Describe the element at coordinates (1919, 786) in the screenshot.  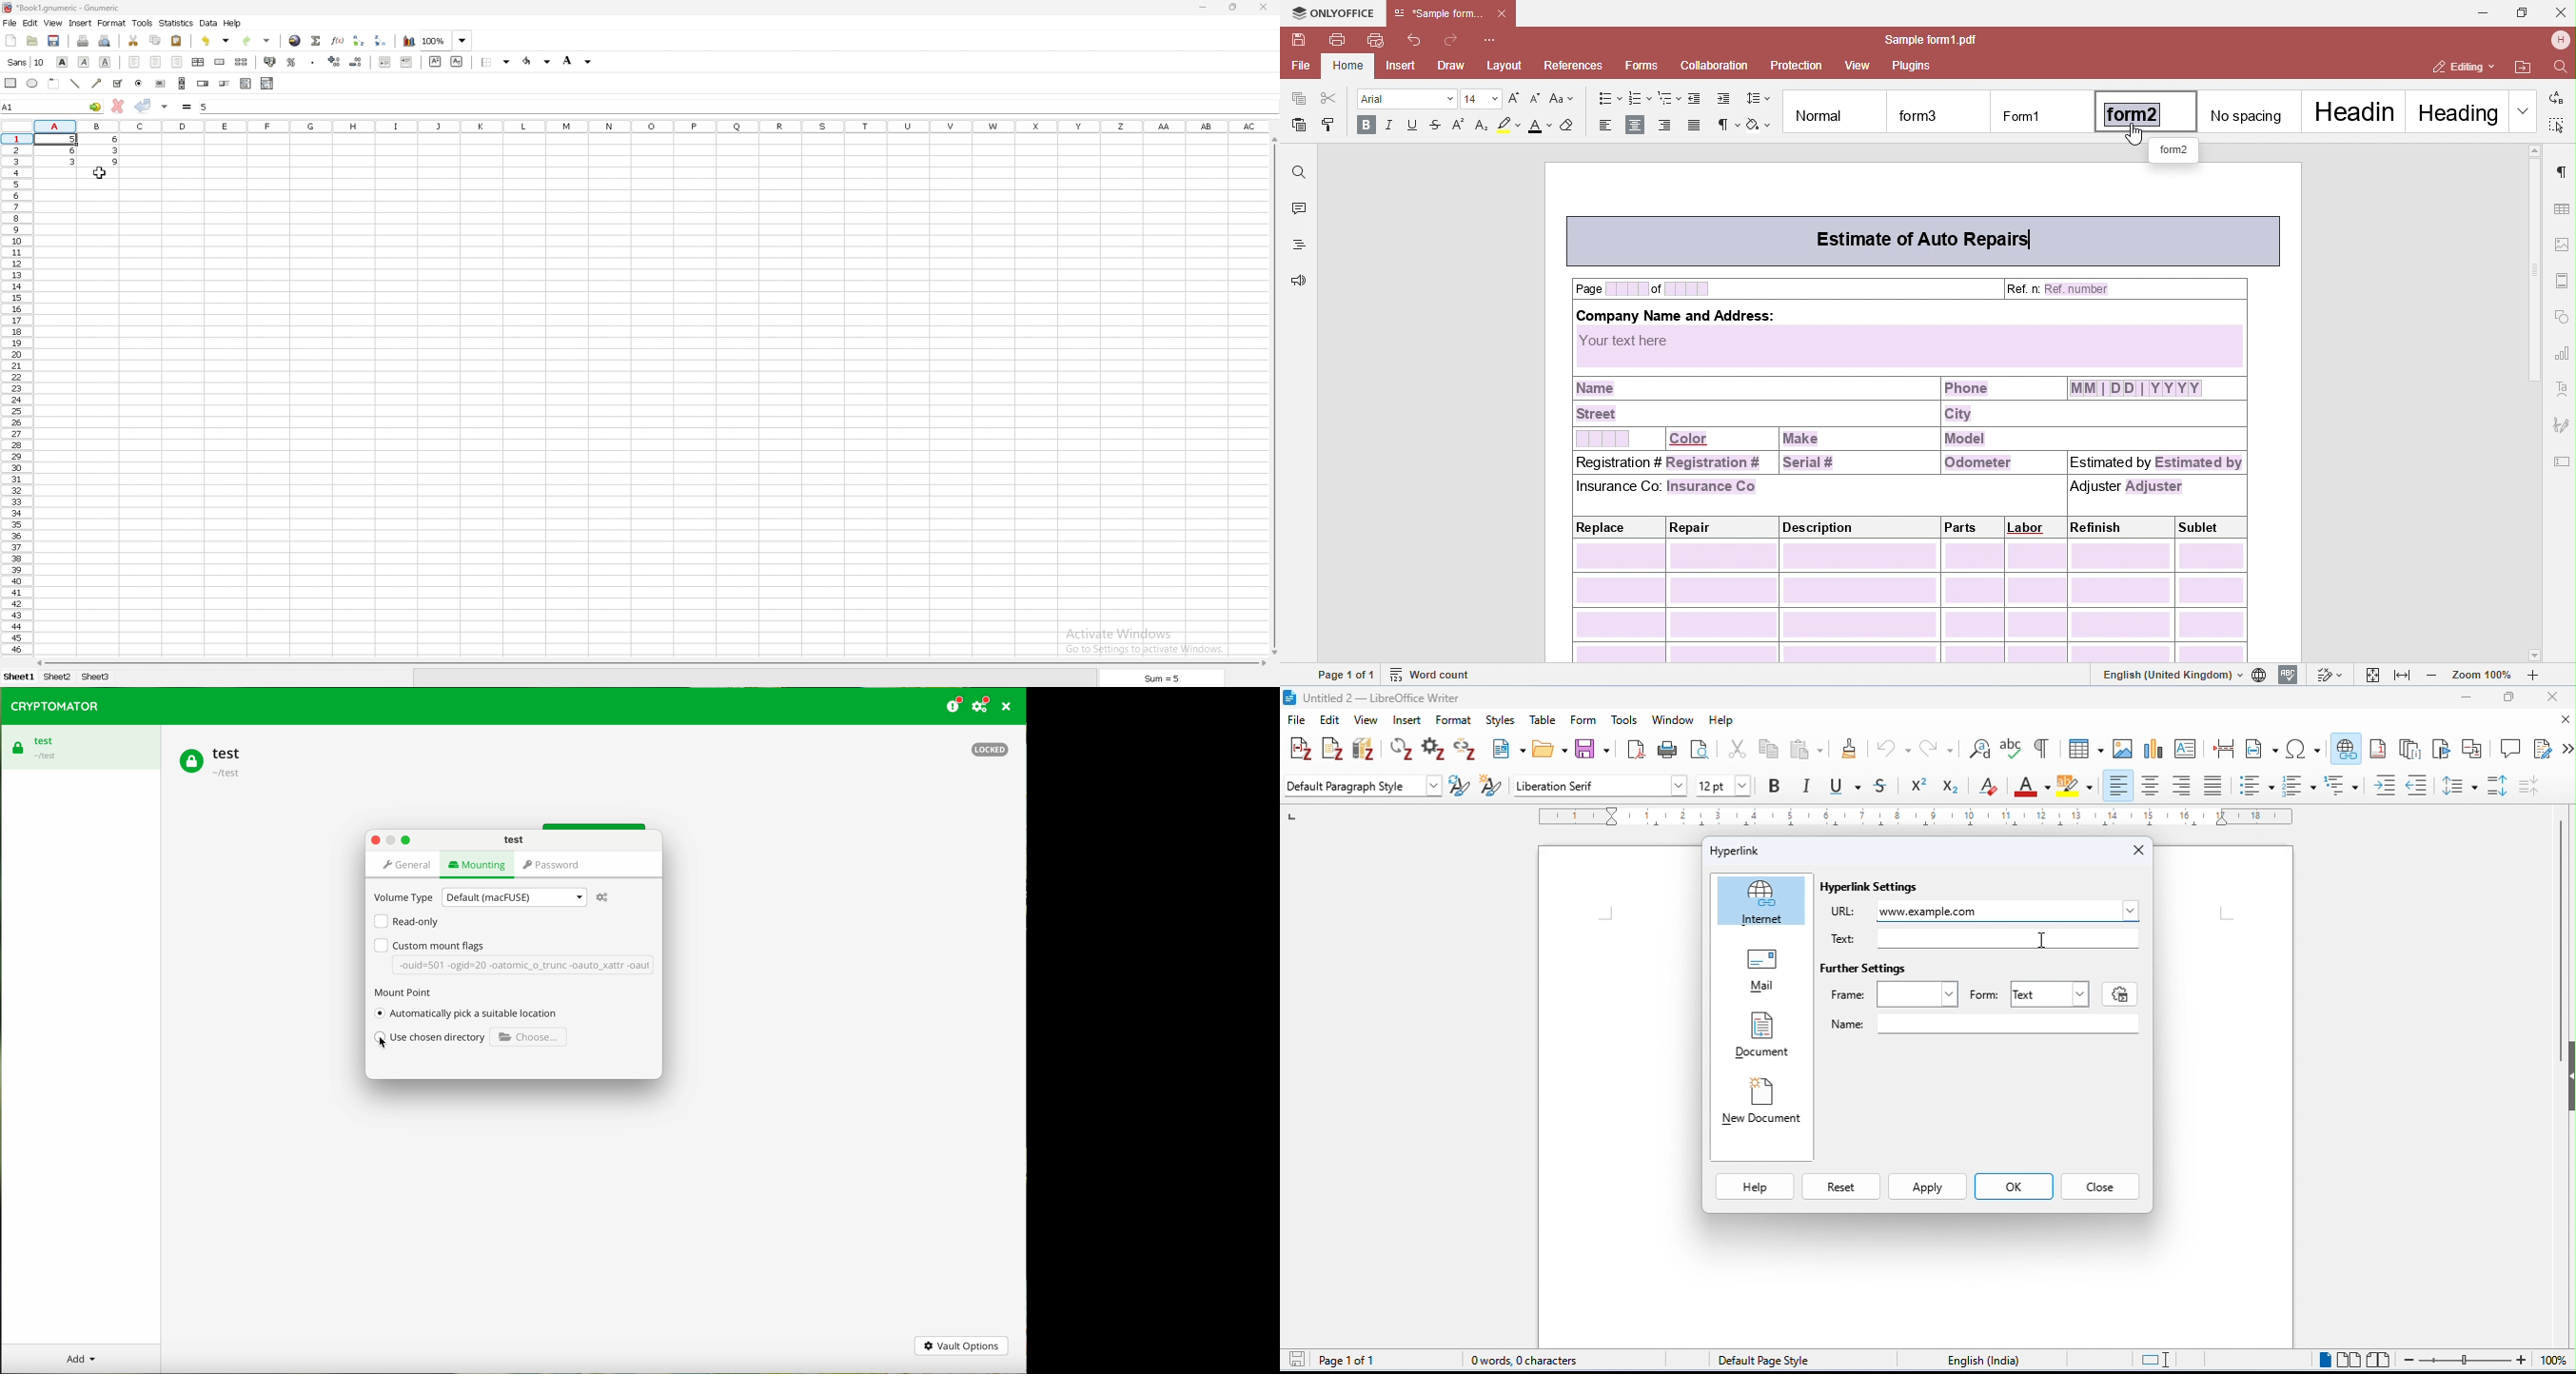
I see `superscript` at that location.